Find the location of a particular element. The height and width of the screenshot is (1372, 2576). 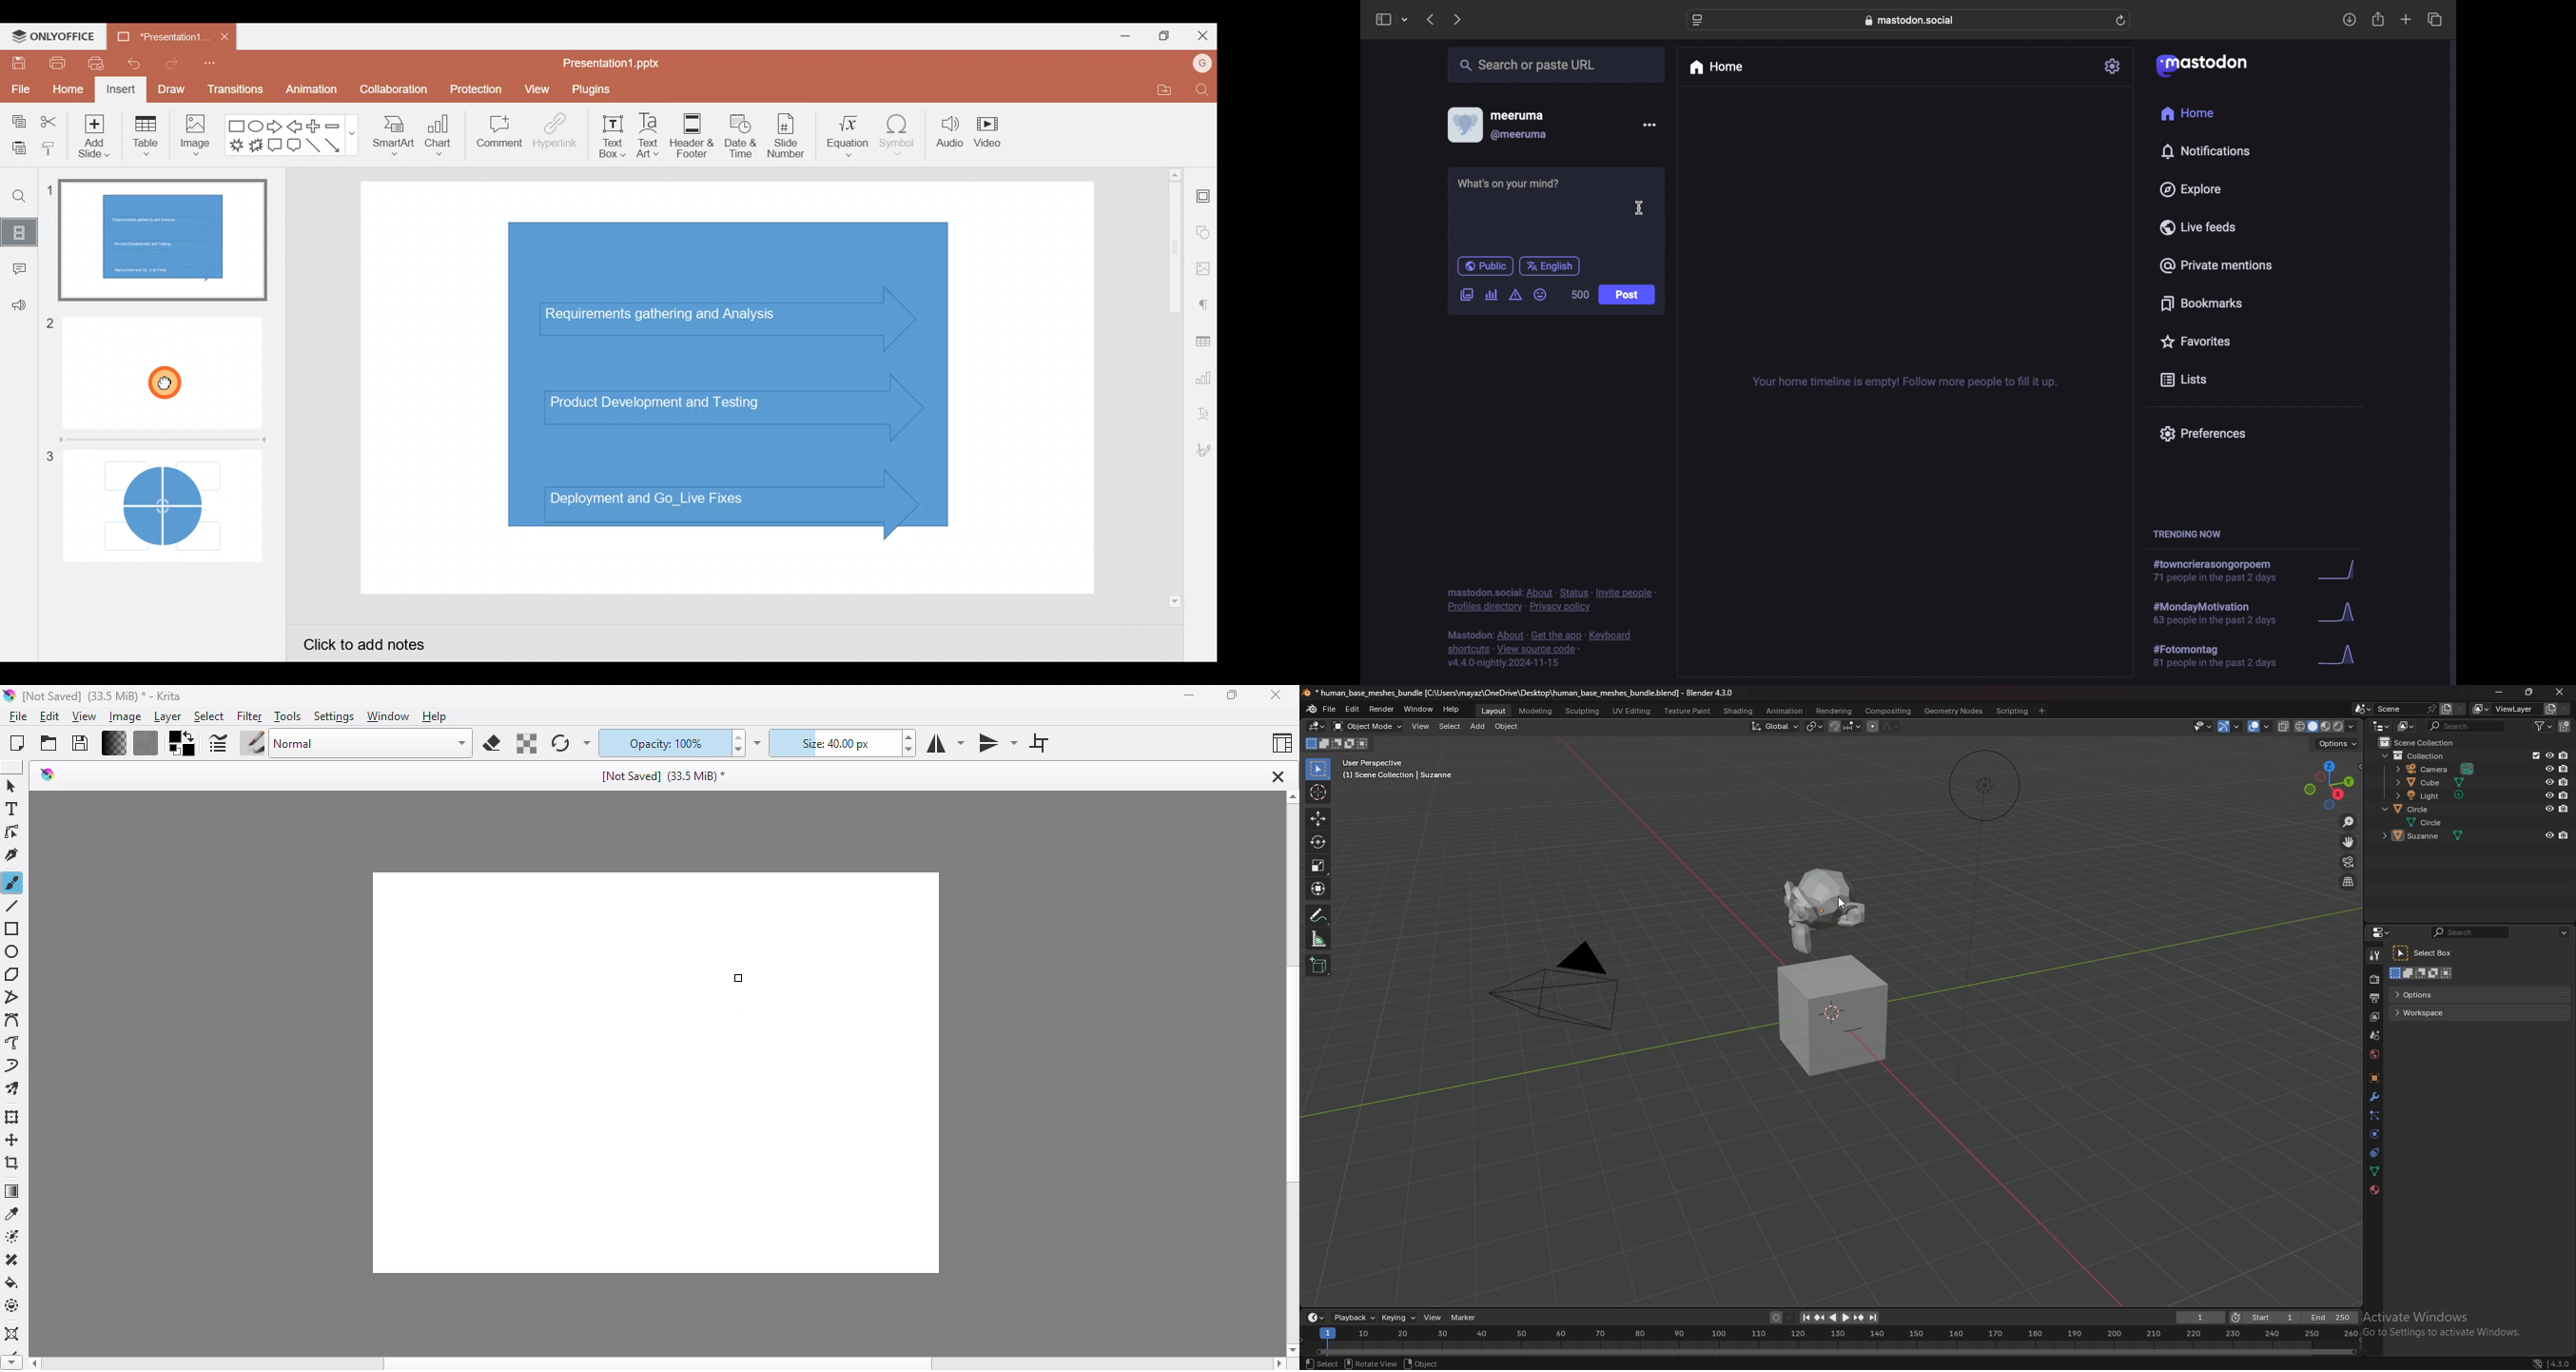

public is located at coordinates (1485, 266).